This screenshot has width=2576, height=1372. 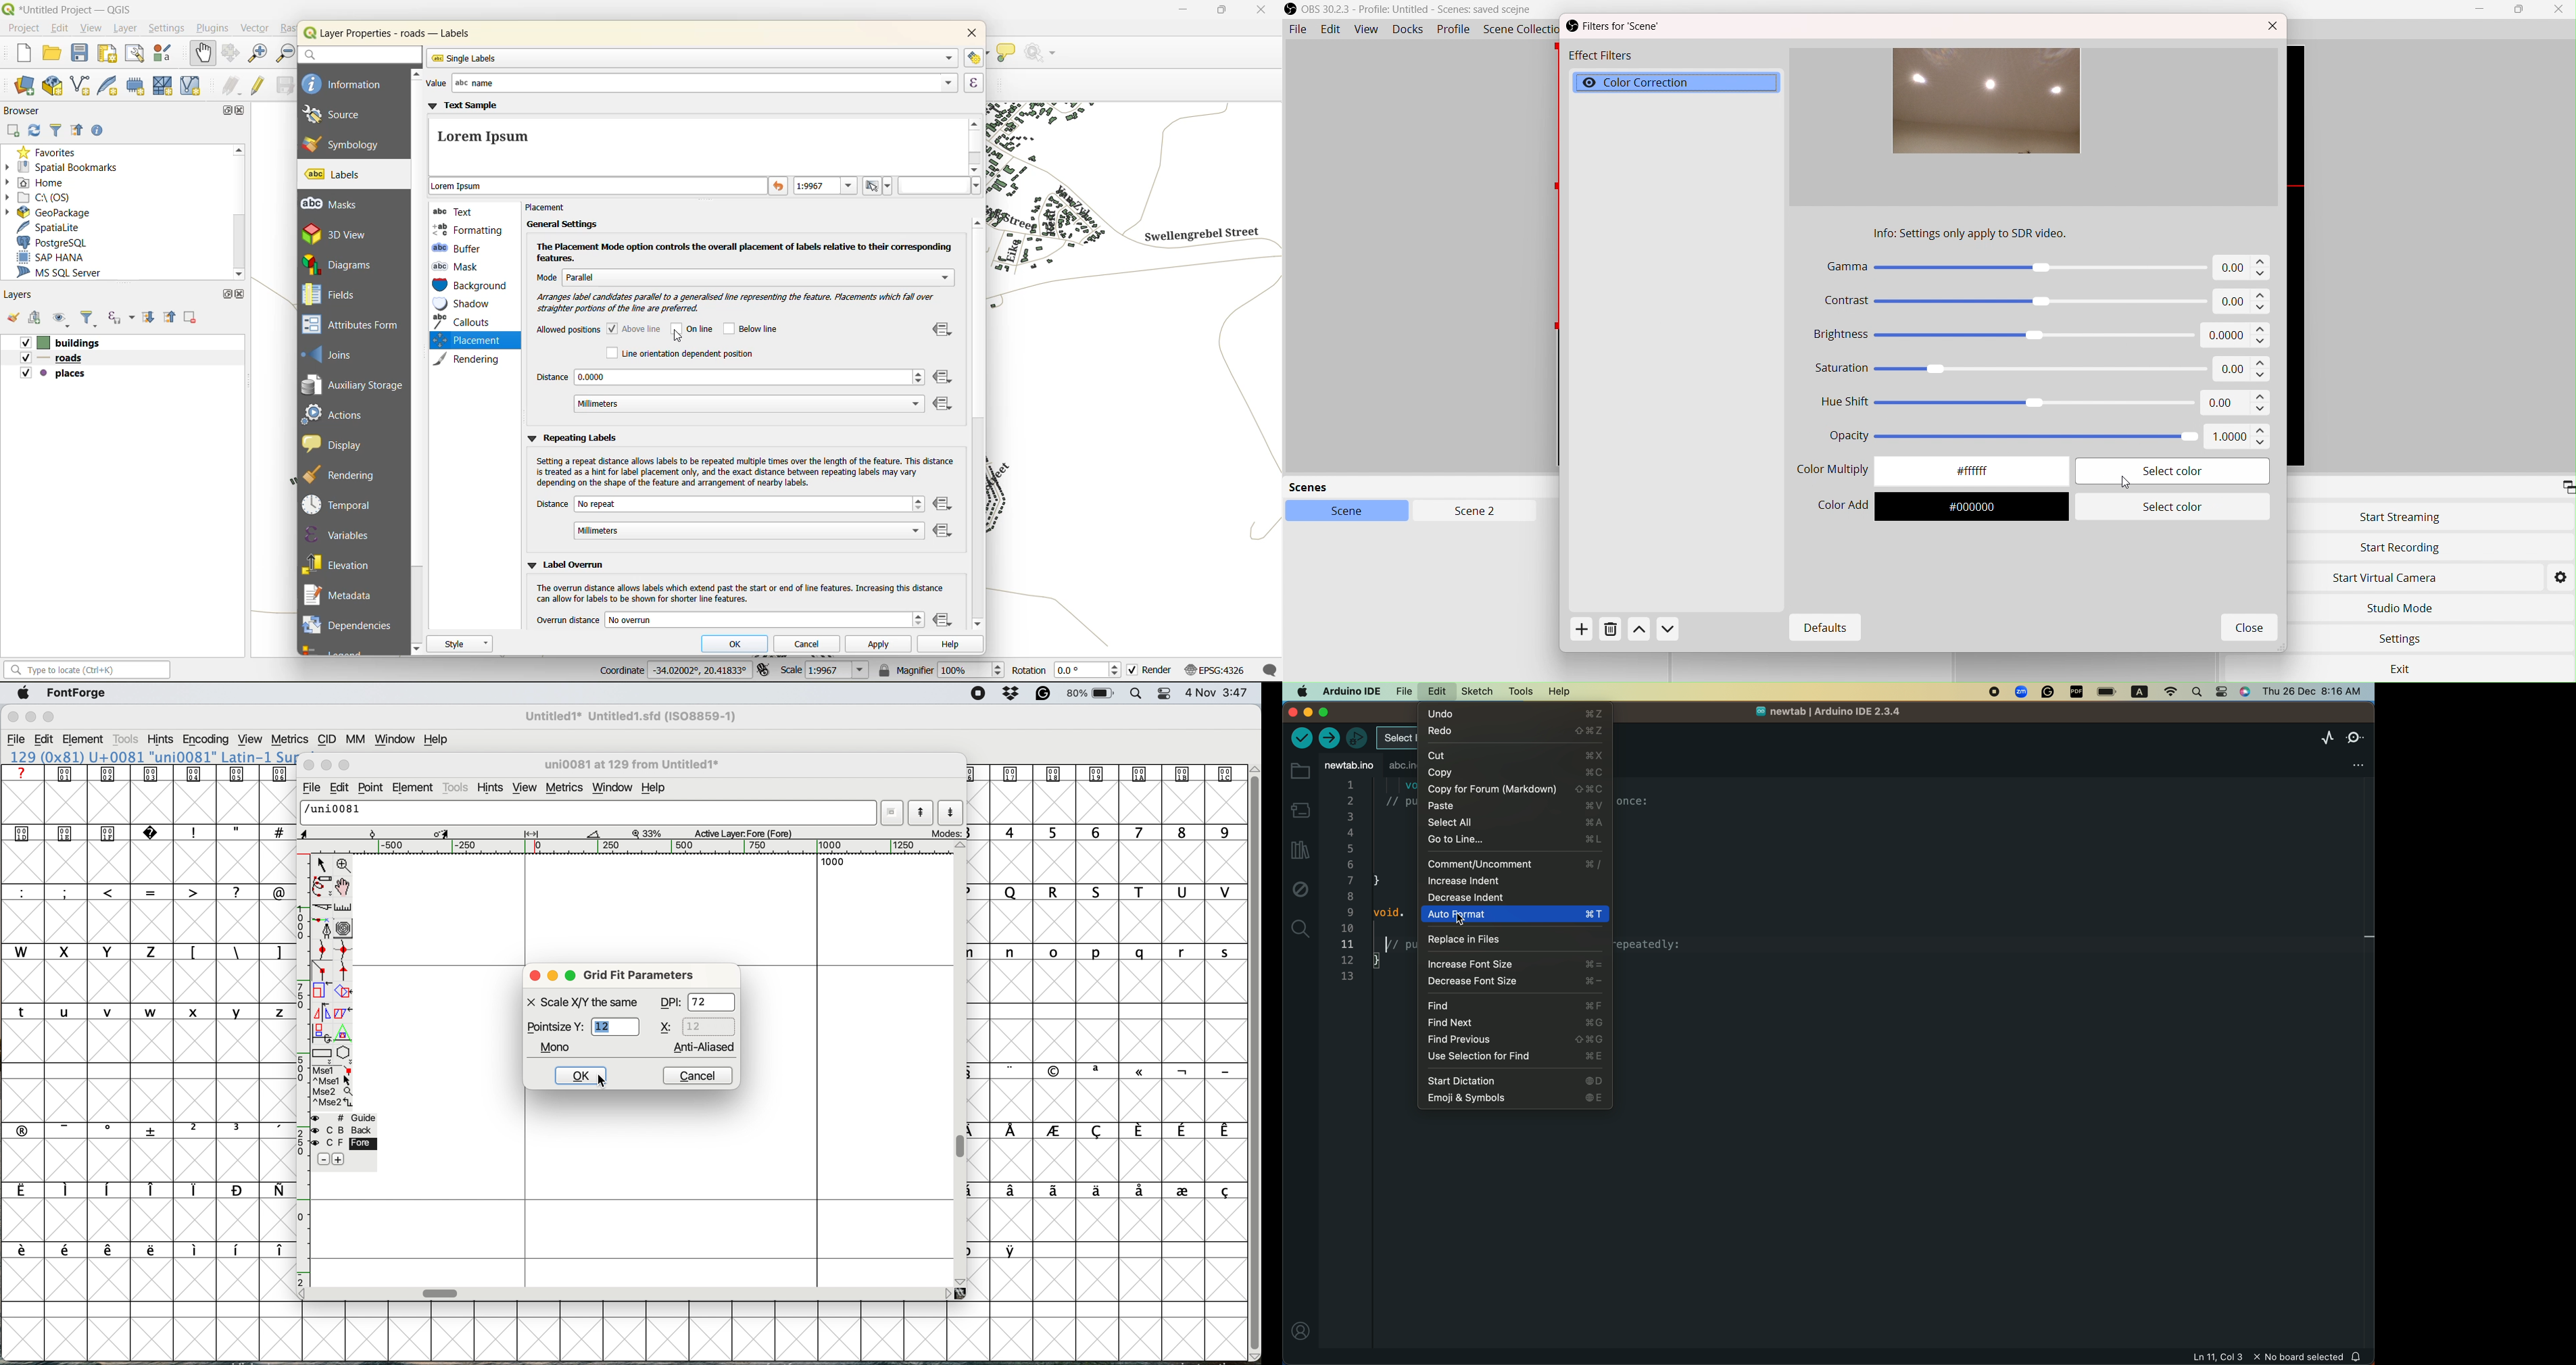 I want to click on add a point then drag out its points, so click(x=323, y=927).